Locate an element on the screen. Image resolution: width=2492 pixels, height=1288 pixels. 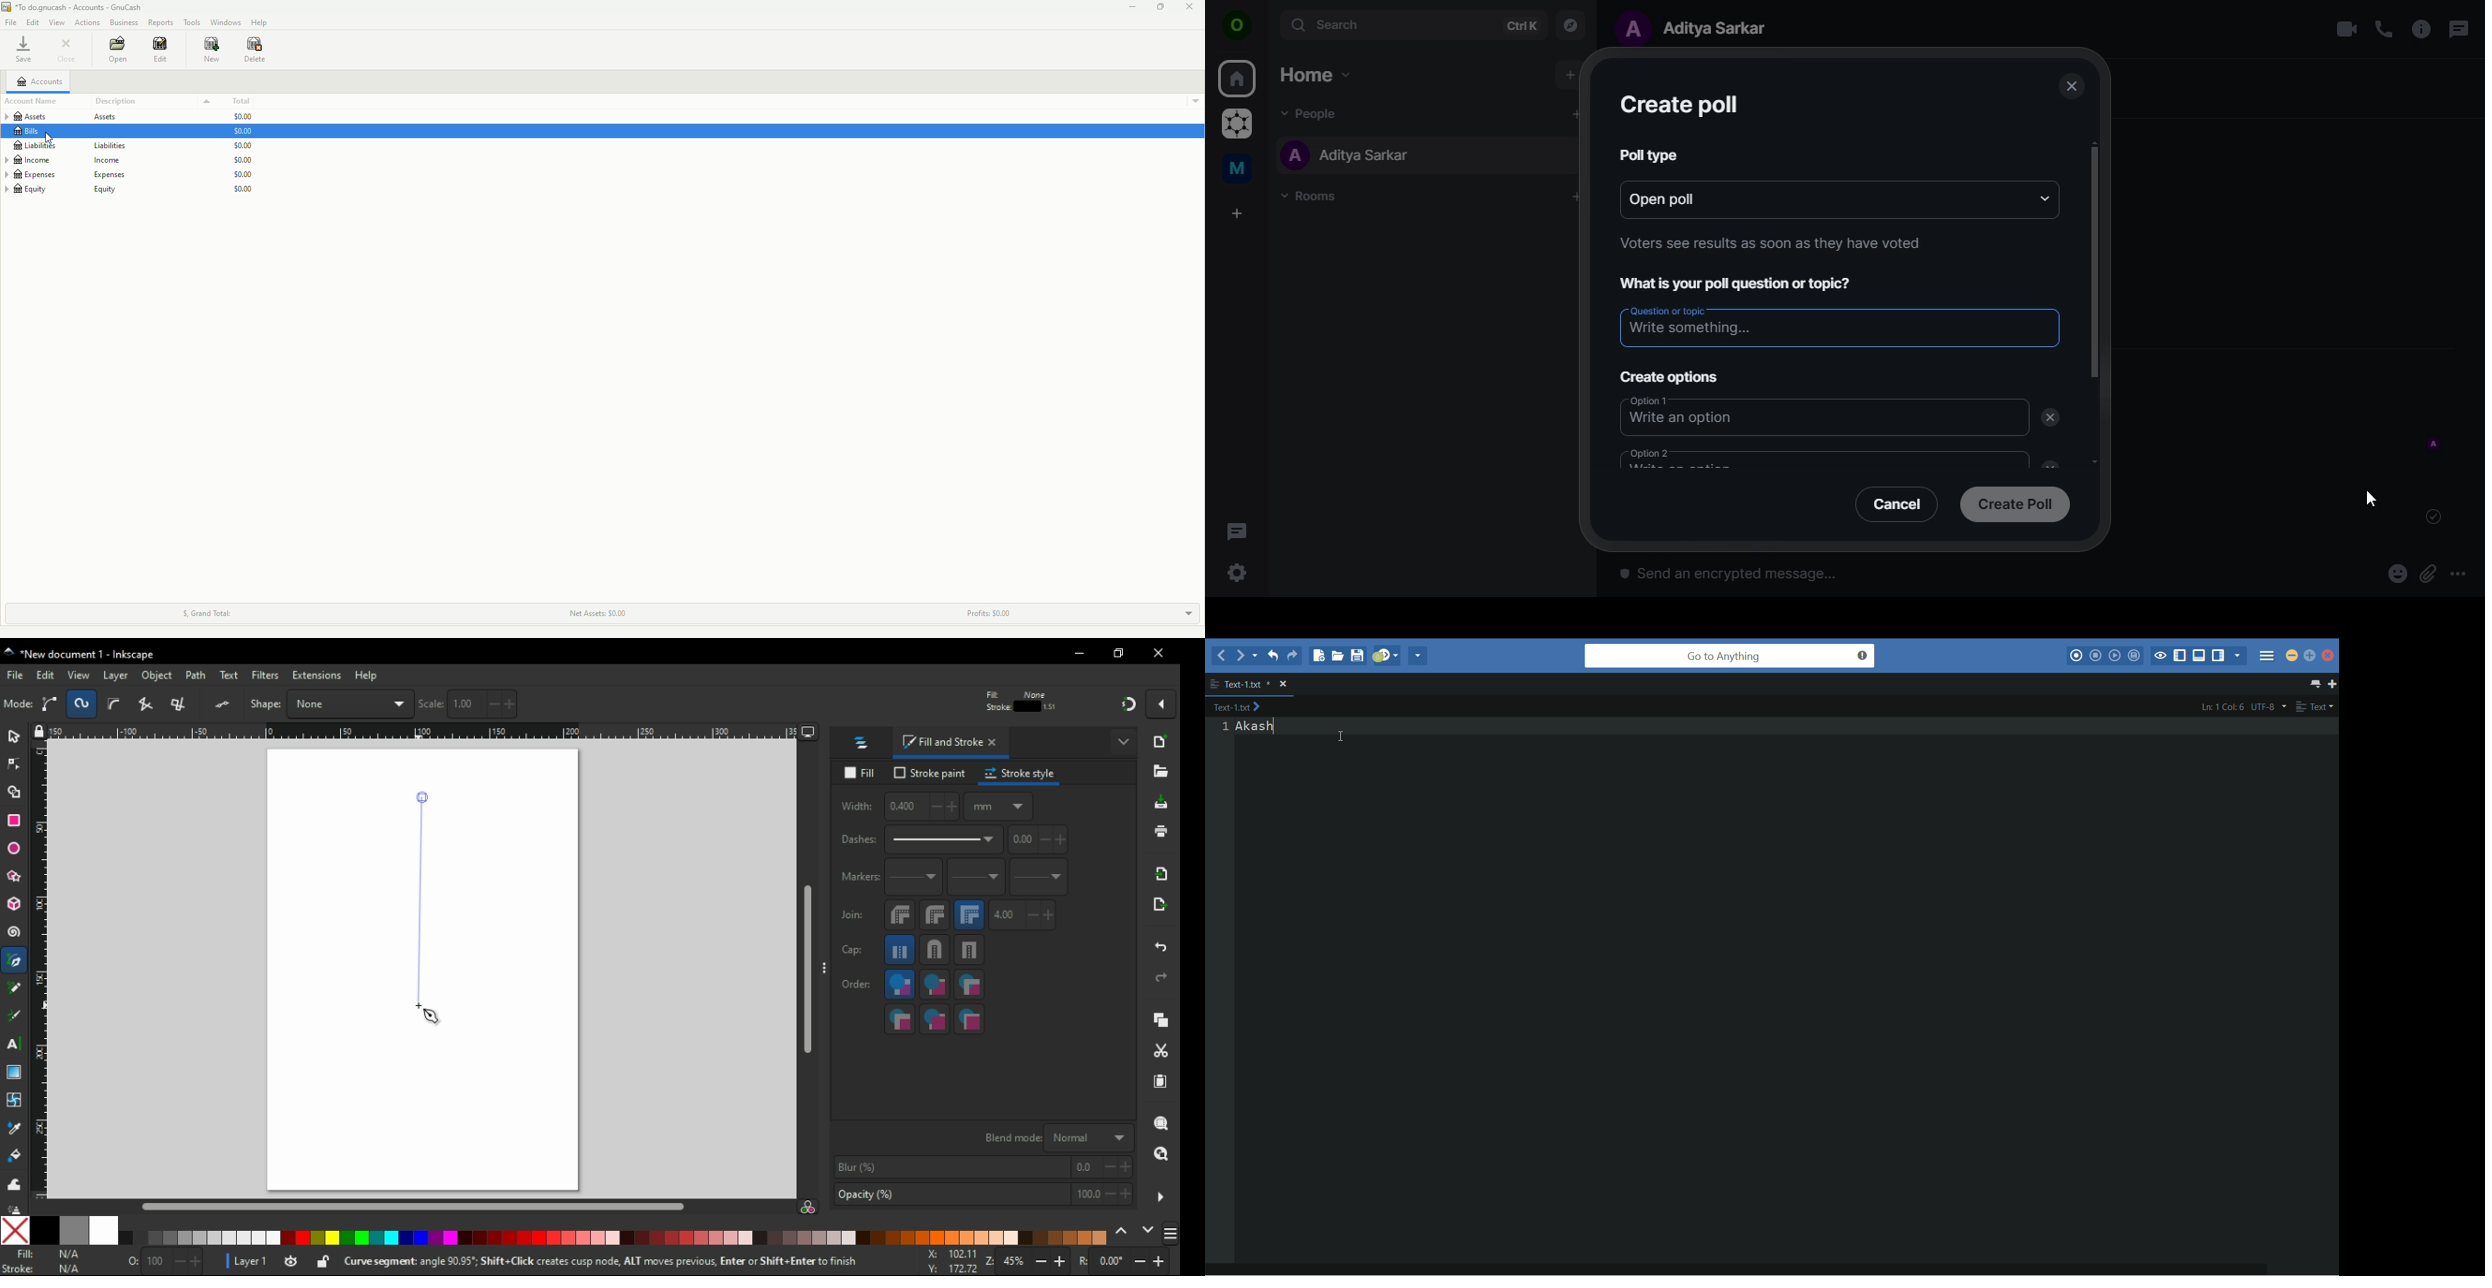
rasie to top is located at coordinates (302, 703).